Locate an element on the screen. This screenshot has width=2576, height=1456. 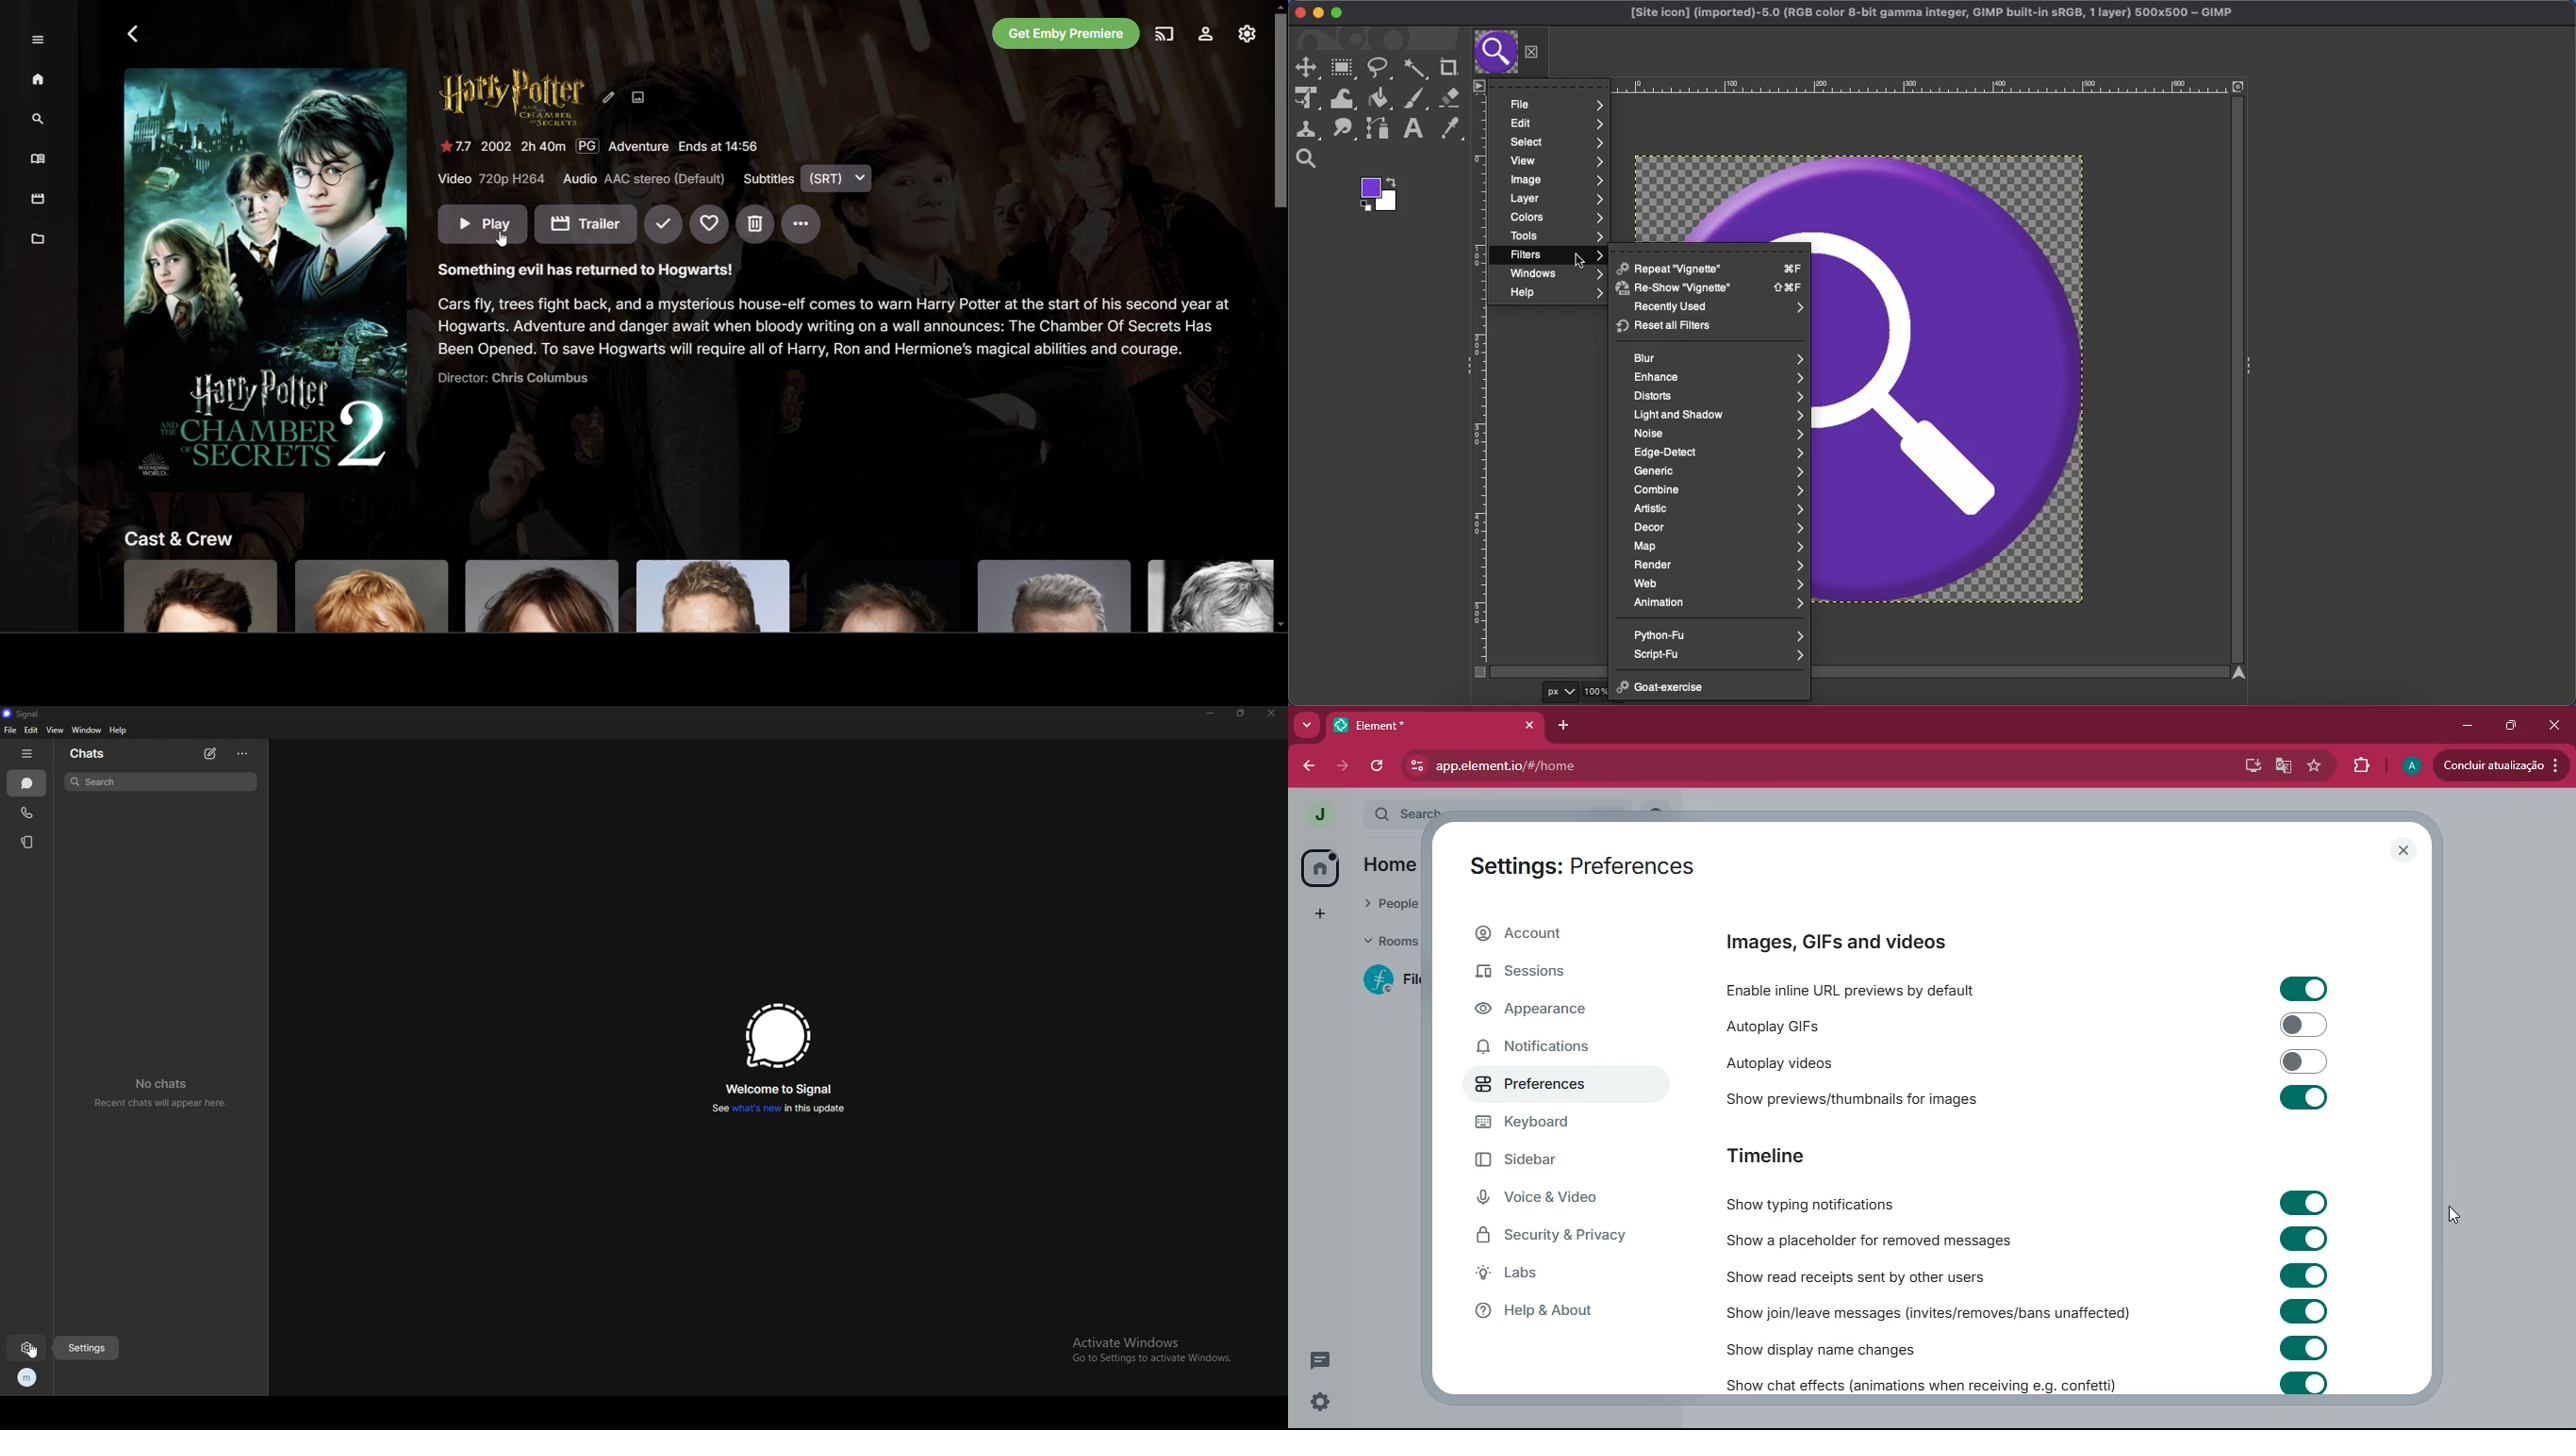
show chat effects (animations when receiving e.g. confetti) is located at coordinates (1919, 1383).